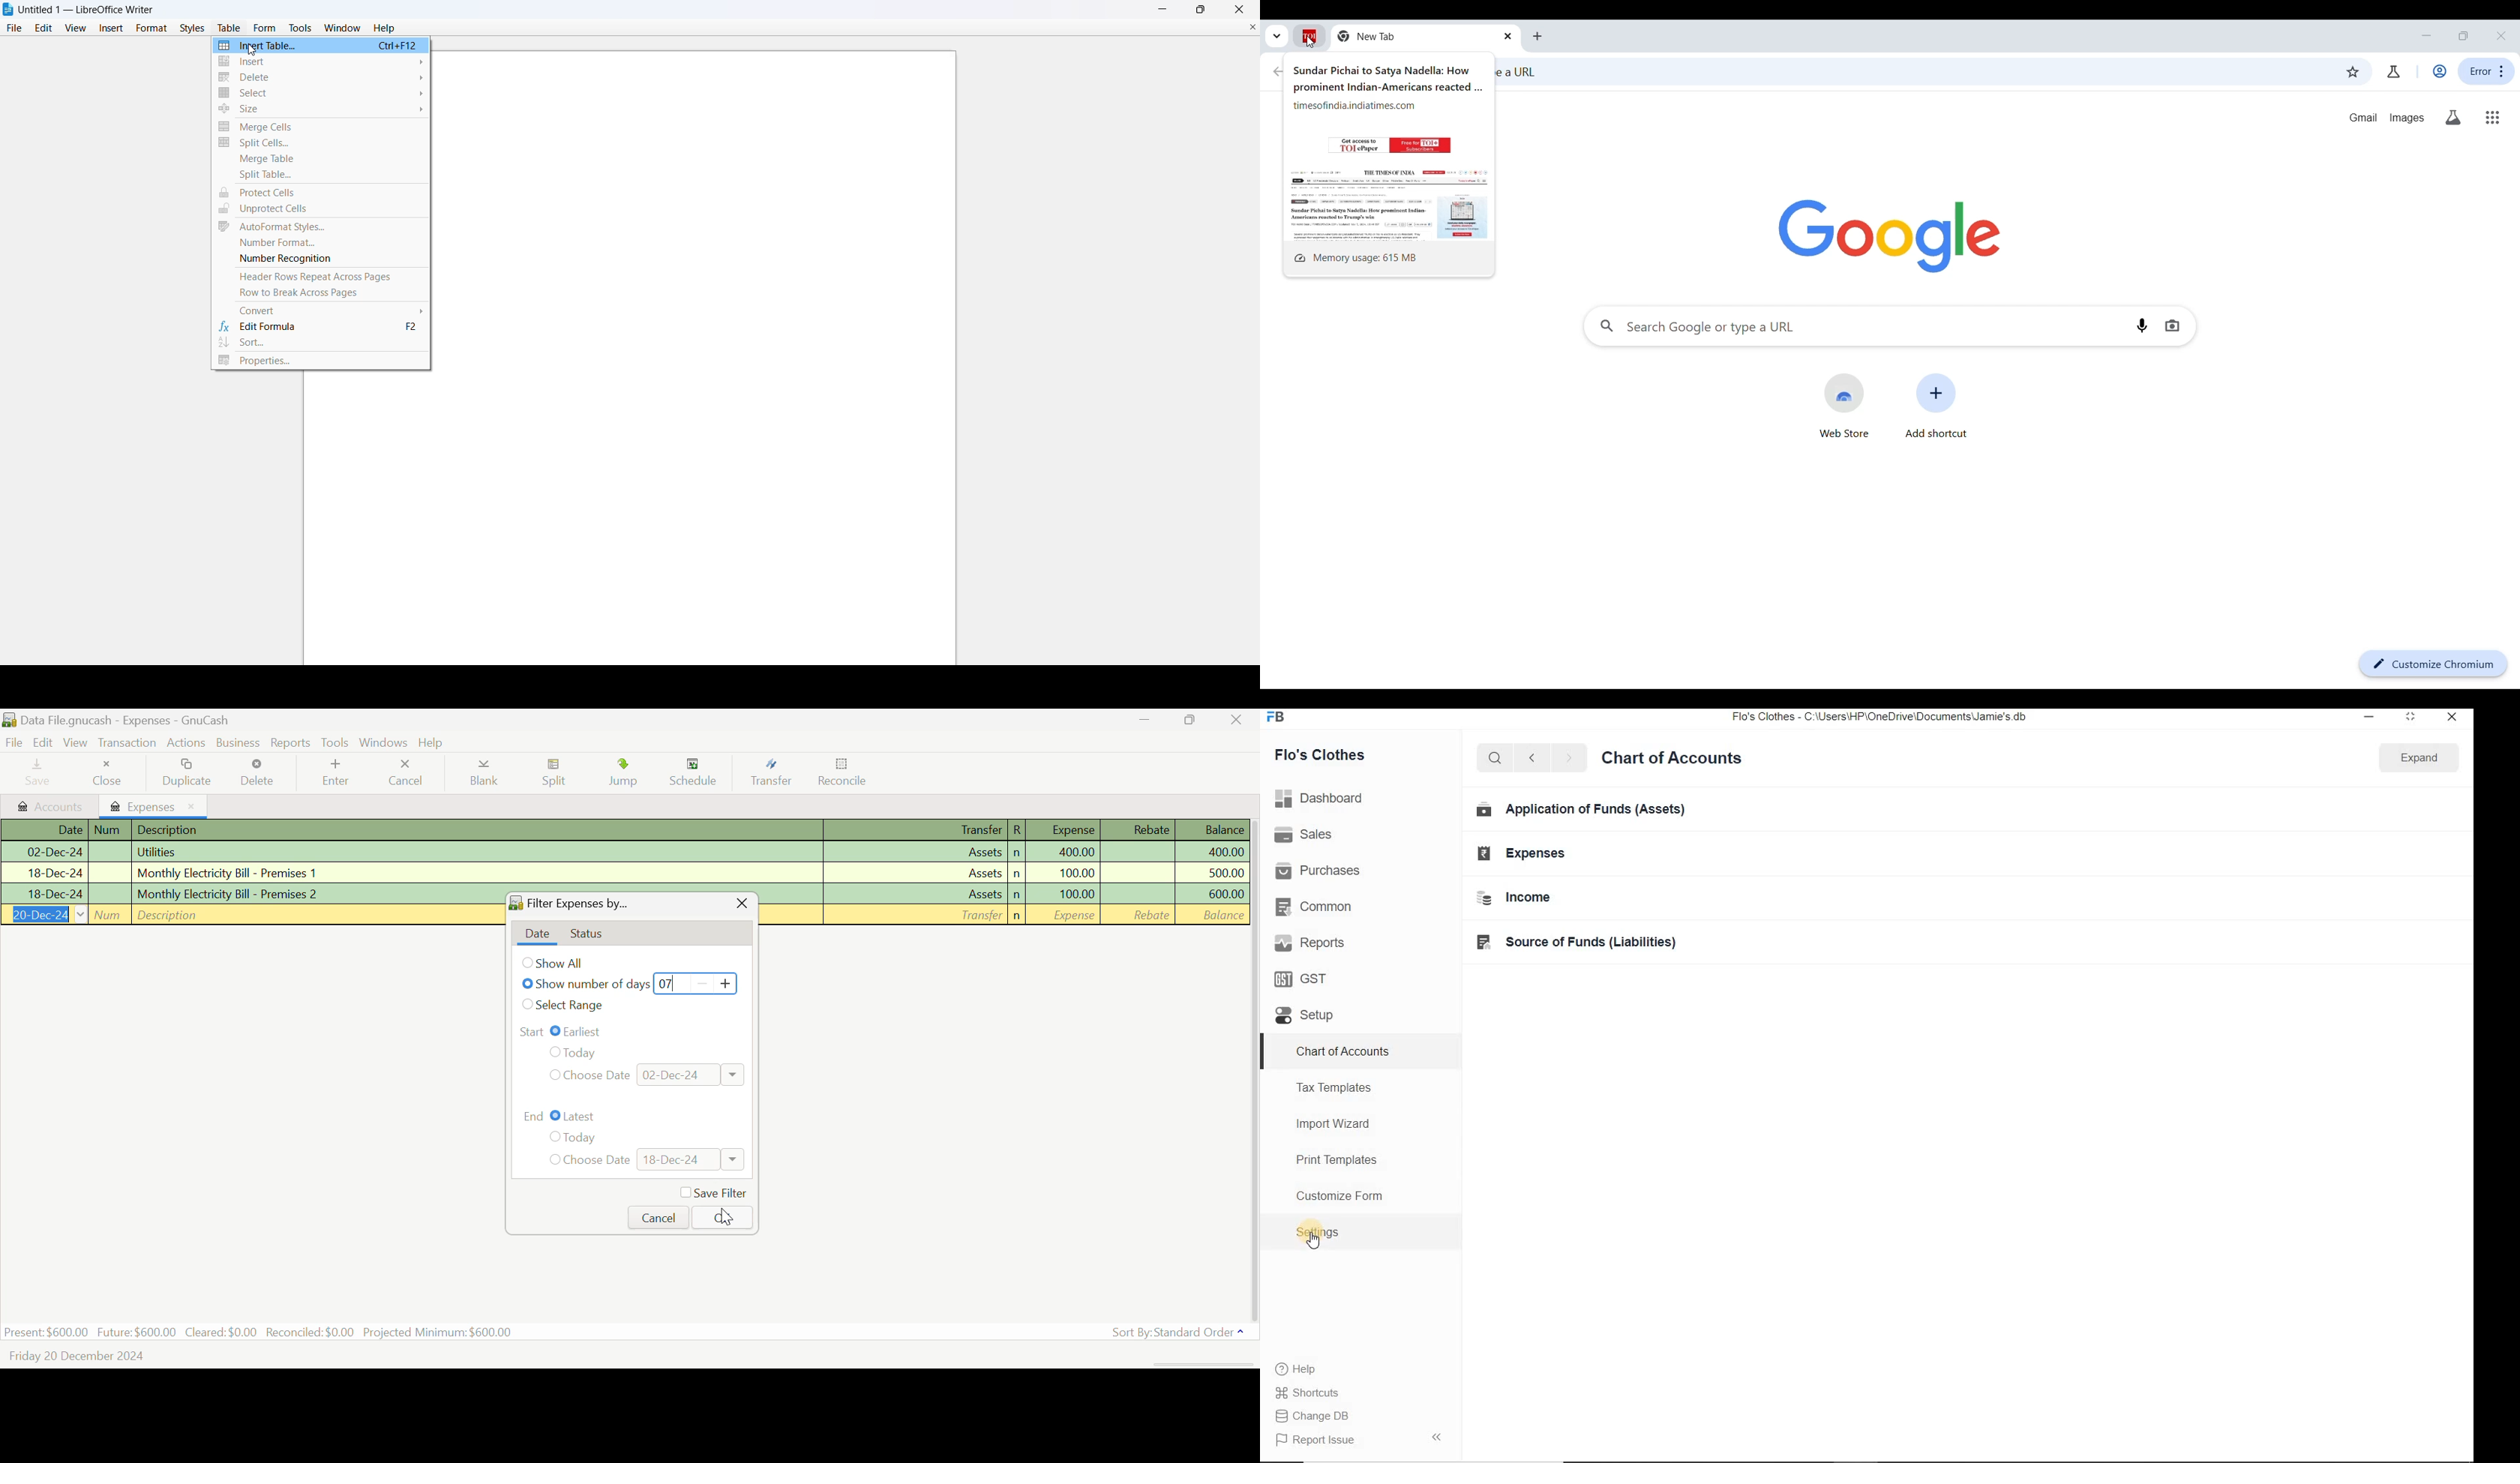  I want to click on Transfer, so click(776, 773).